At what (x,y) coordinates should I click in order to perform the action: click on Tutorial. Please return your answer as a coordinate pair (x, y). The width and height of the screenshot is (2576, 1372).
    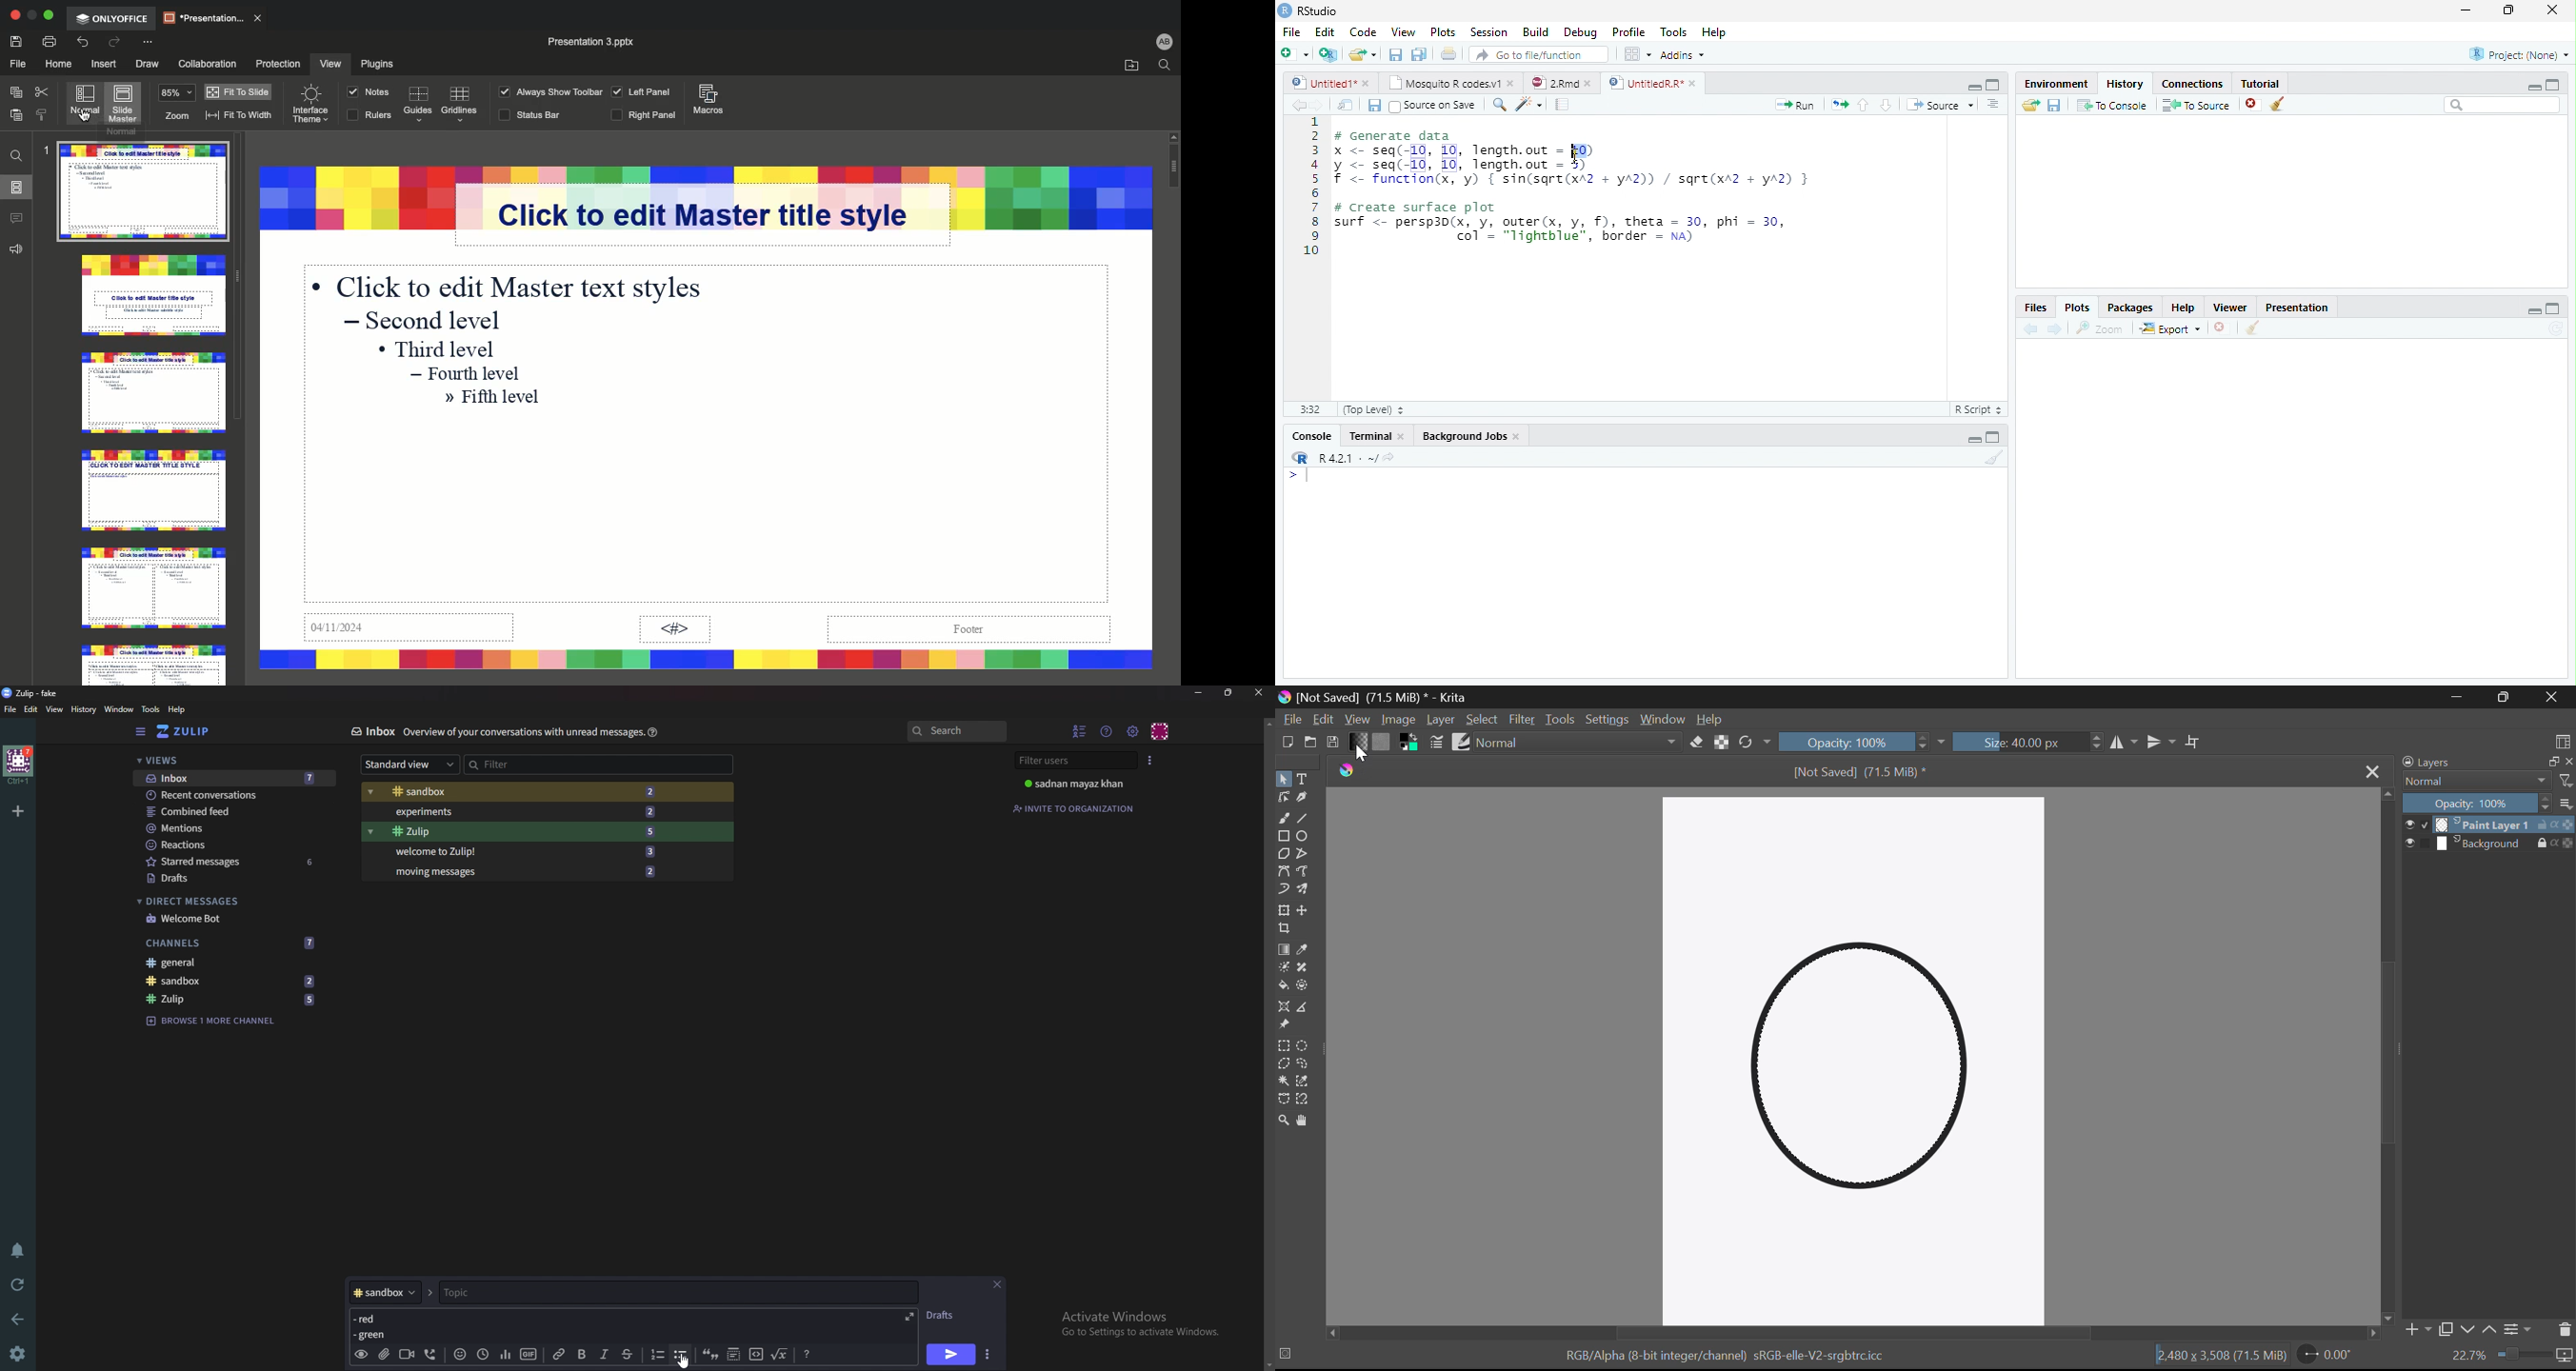
    Looking at the image, I should click on (2260, 82).